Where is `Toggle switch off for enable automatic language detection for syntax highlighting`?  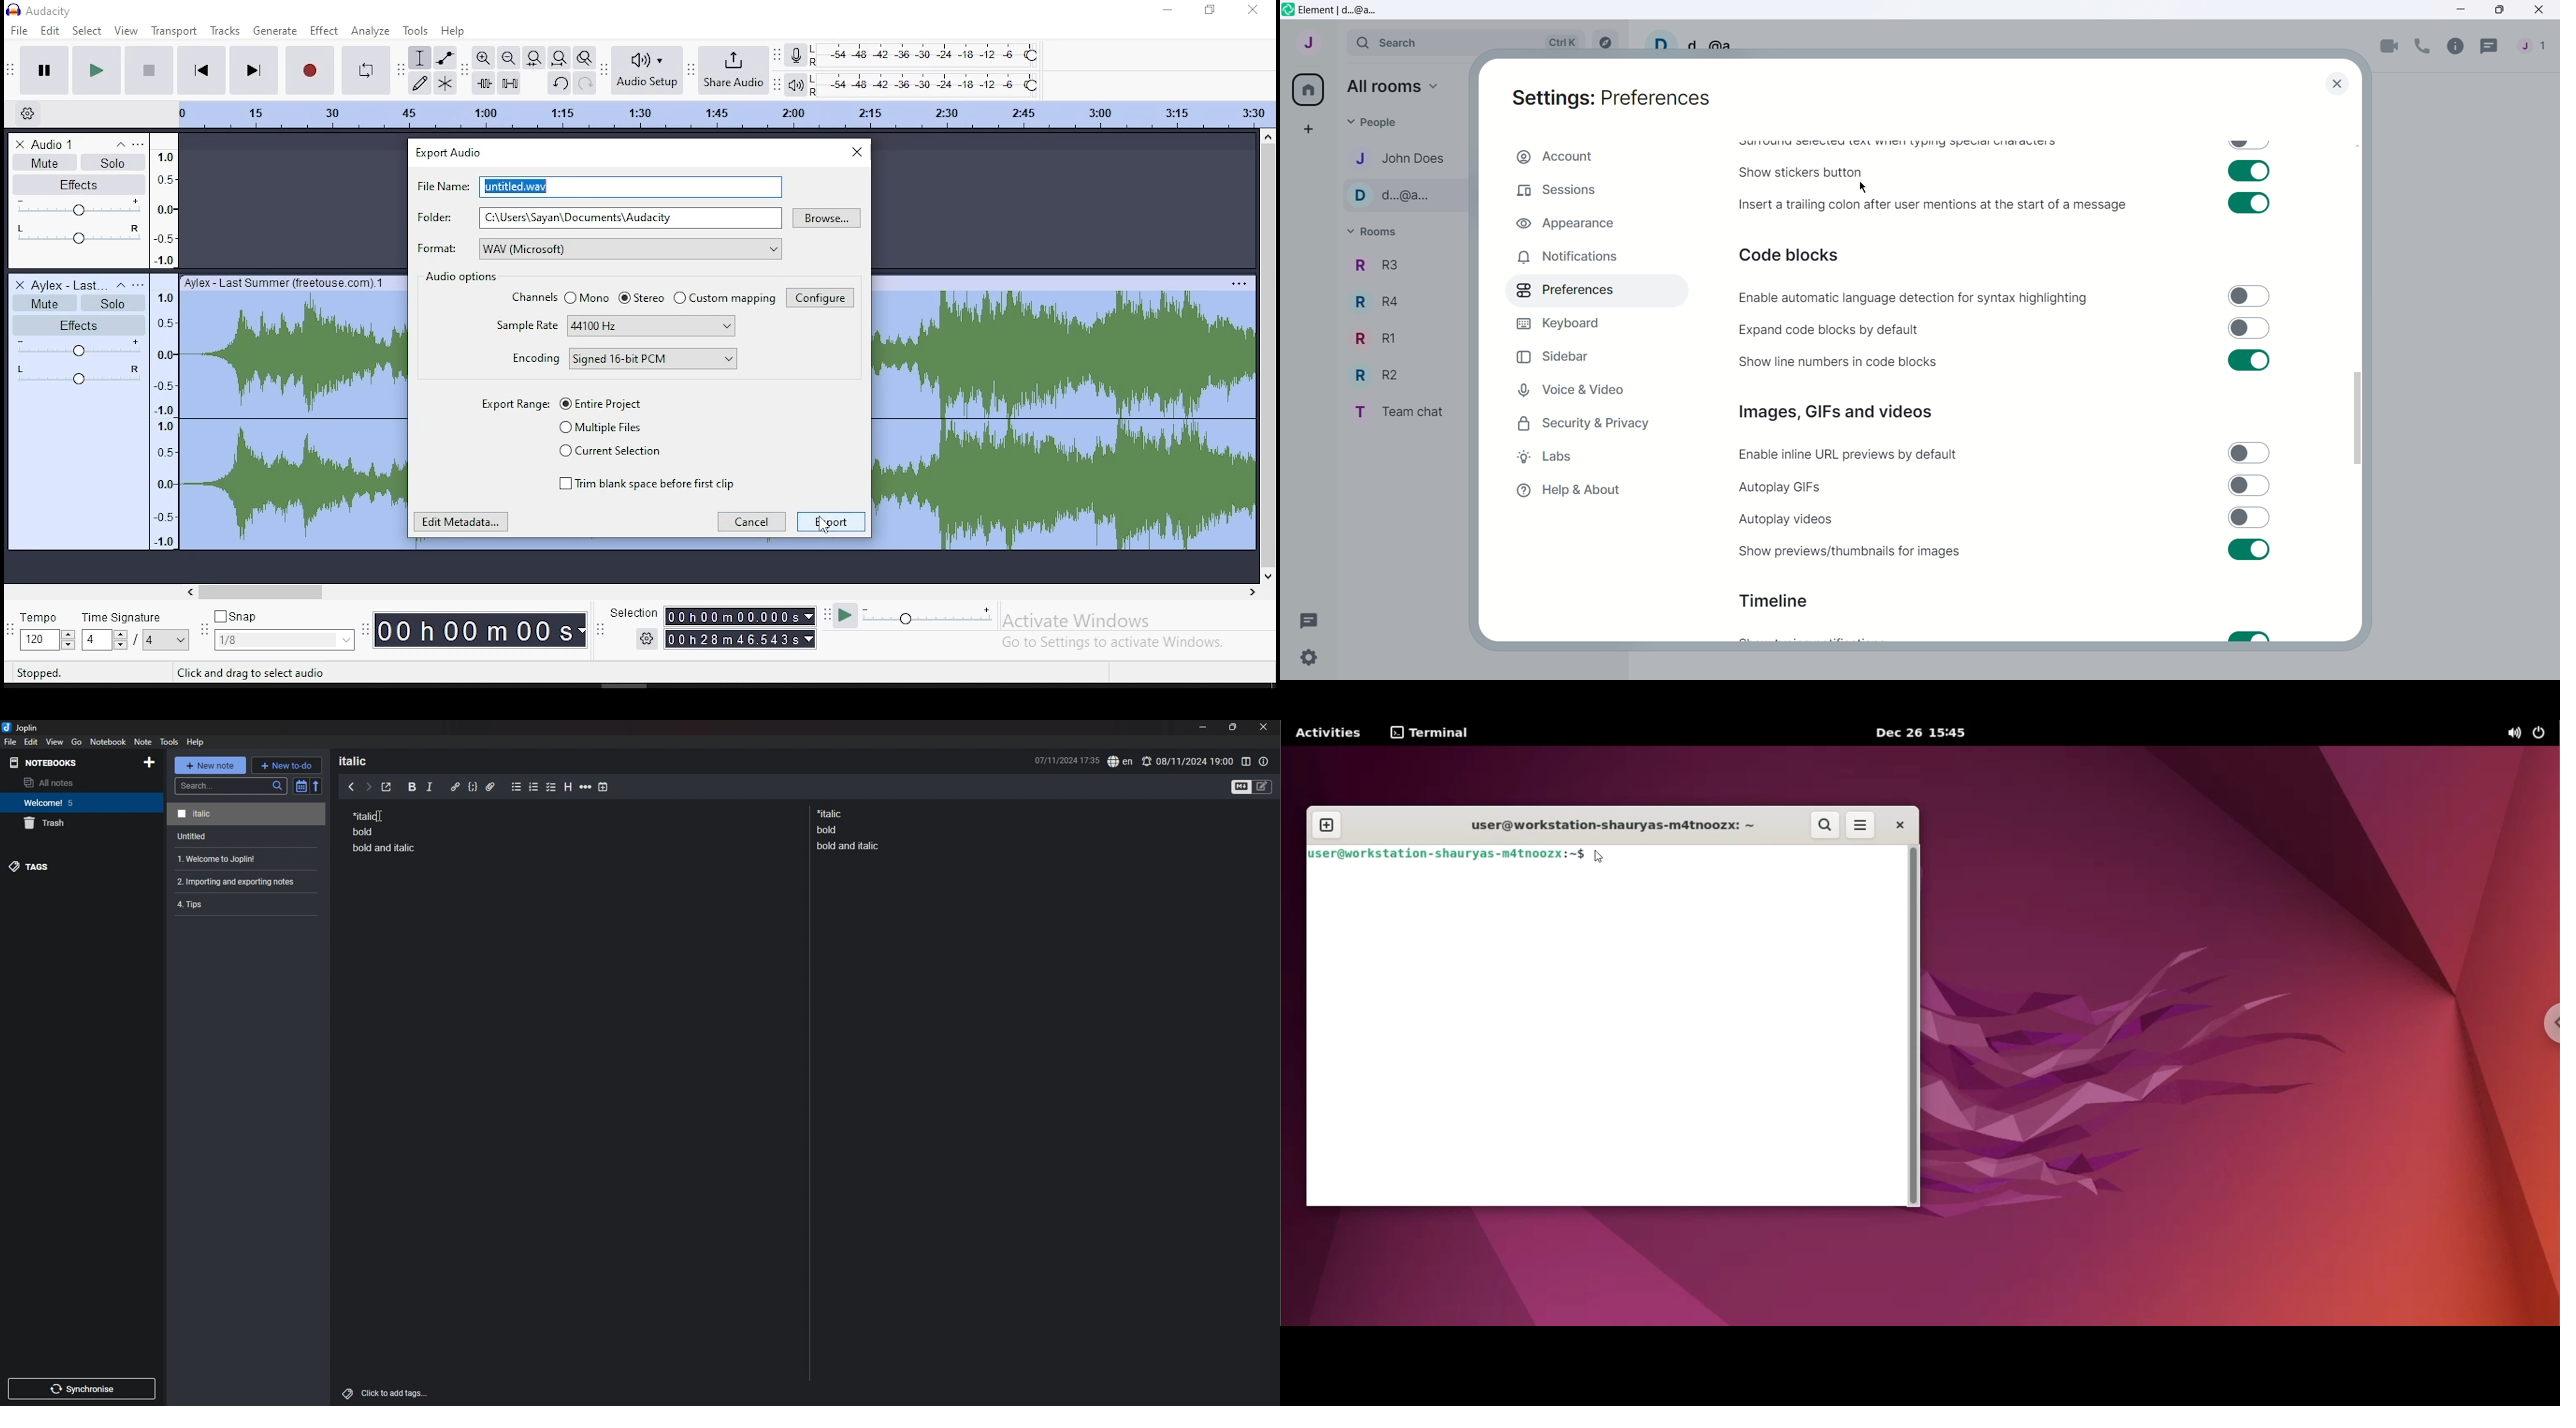 Toggle switch off for enable automatic language detection for syntax highlighting is located at coordinates (2249, 296).